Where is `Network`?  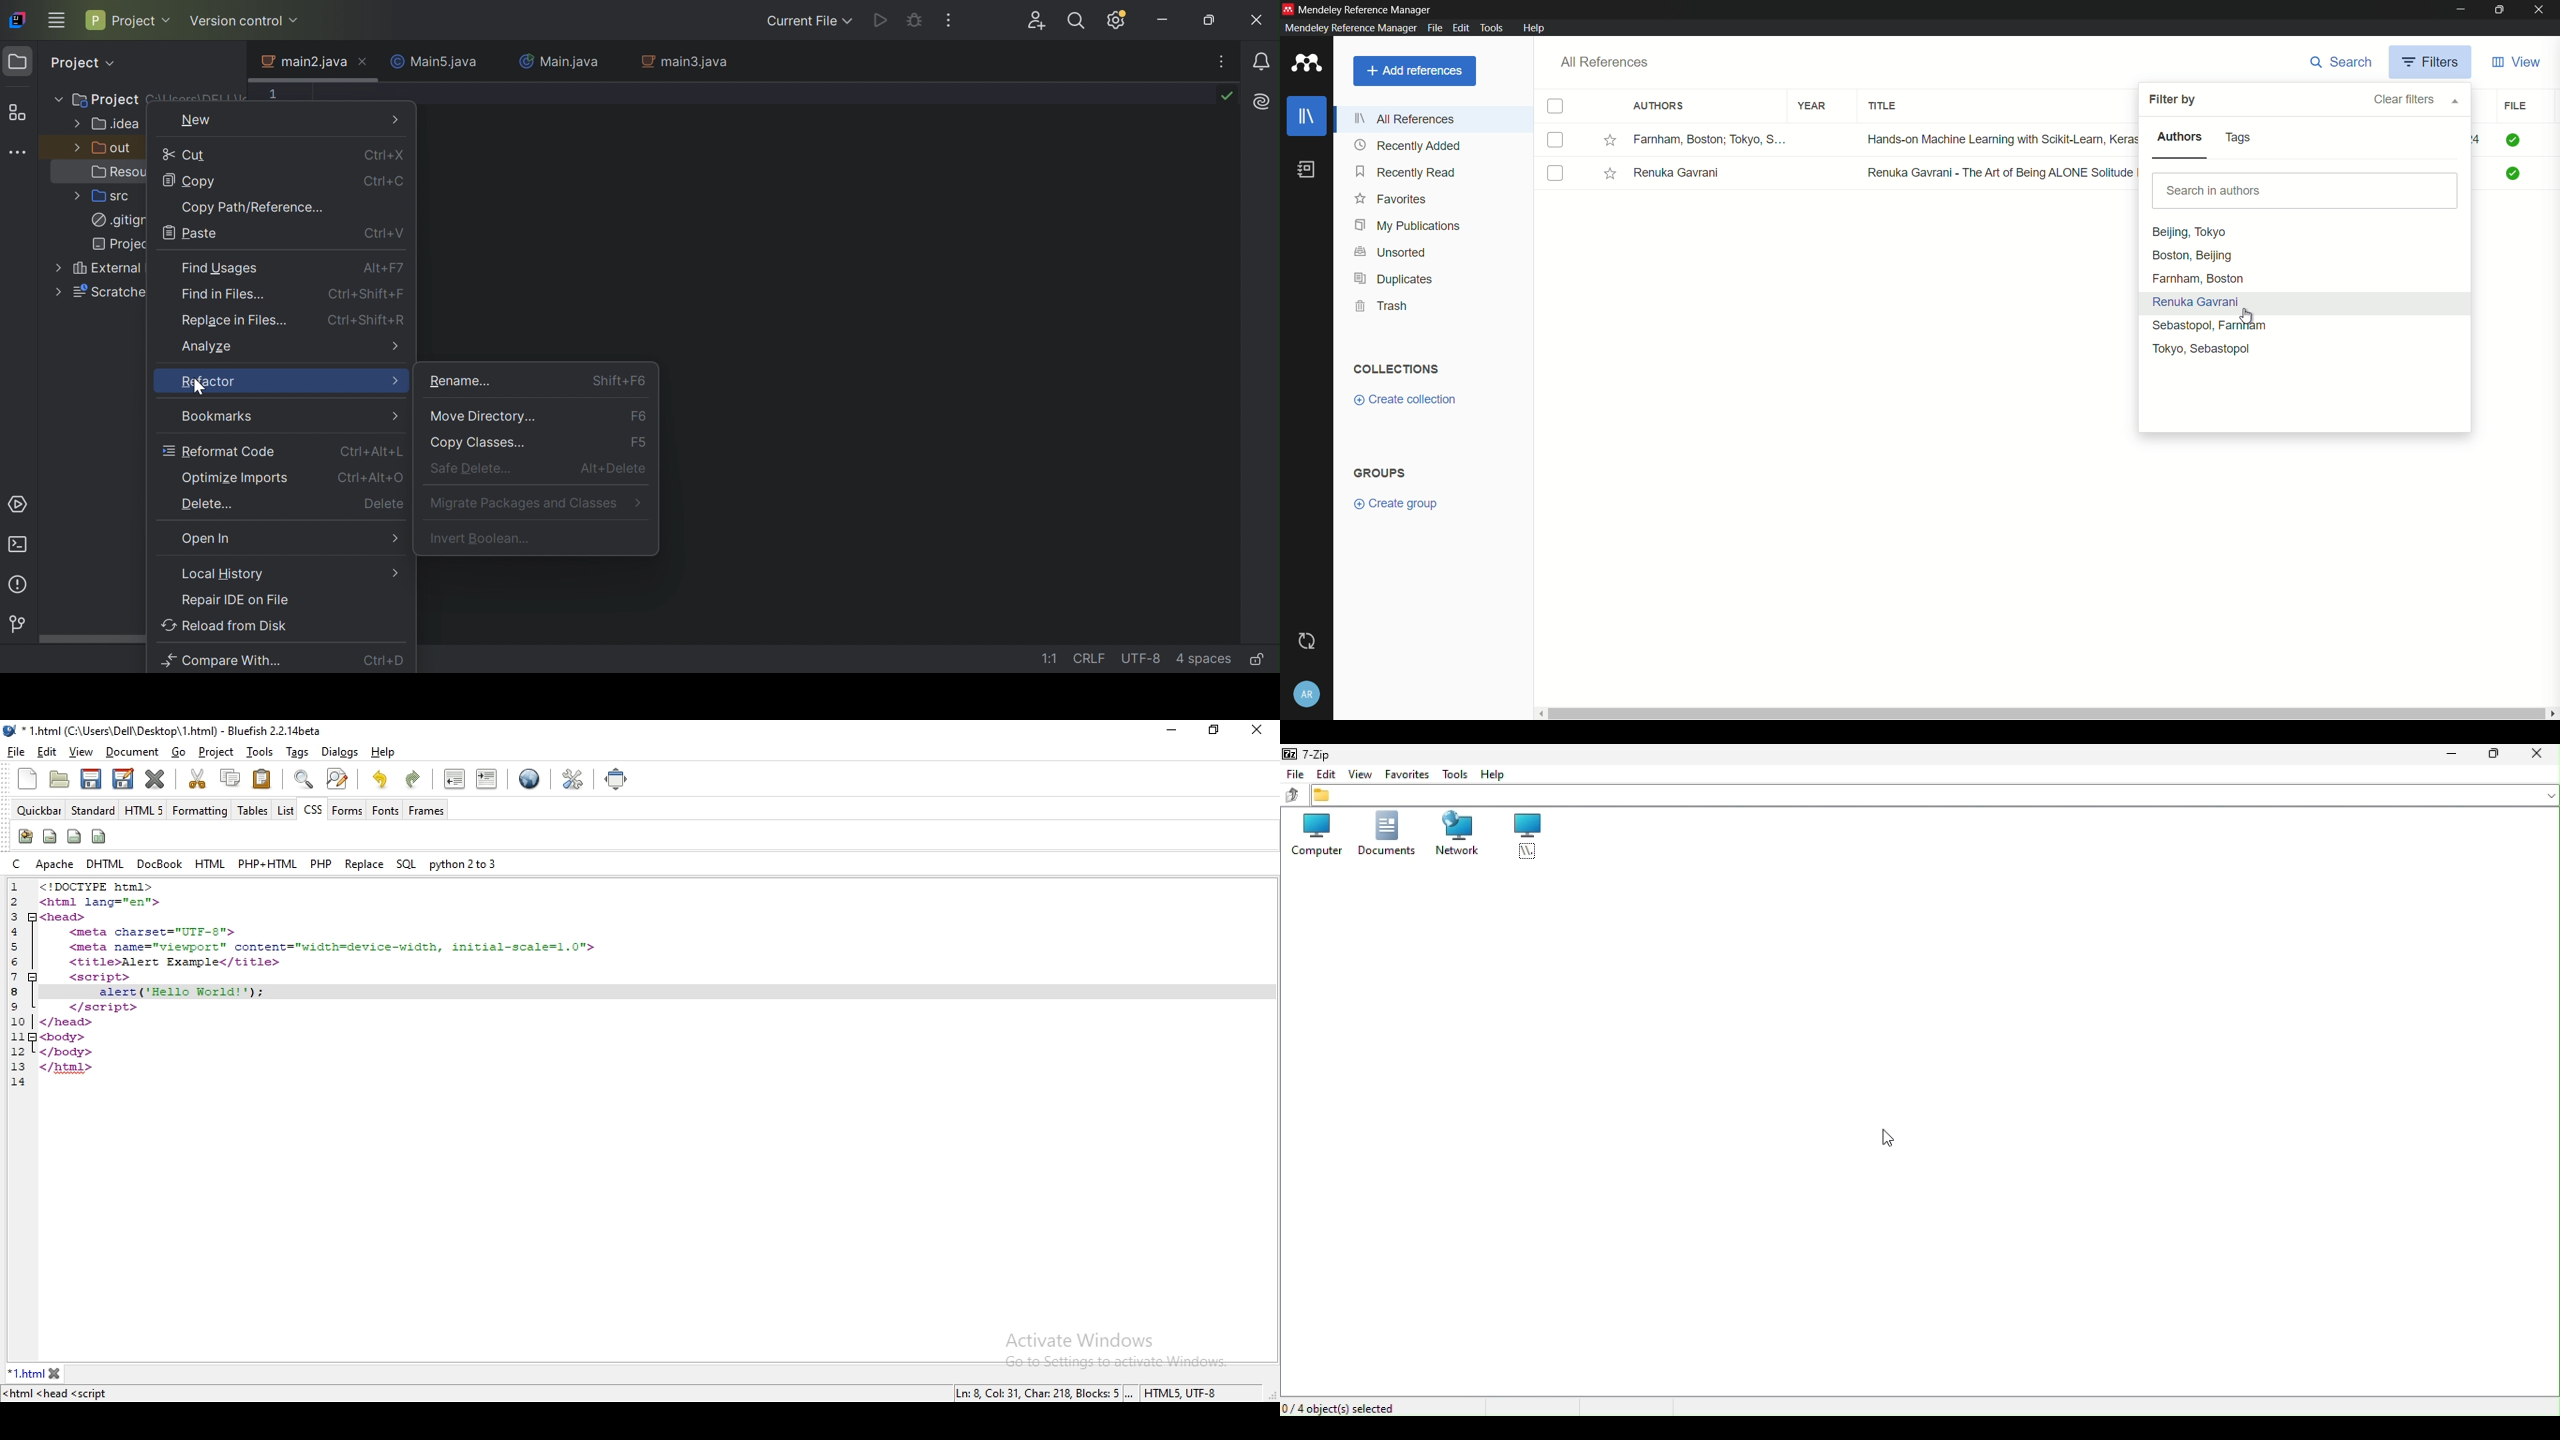
Network is located at coordinates (1455, 833).